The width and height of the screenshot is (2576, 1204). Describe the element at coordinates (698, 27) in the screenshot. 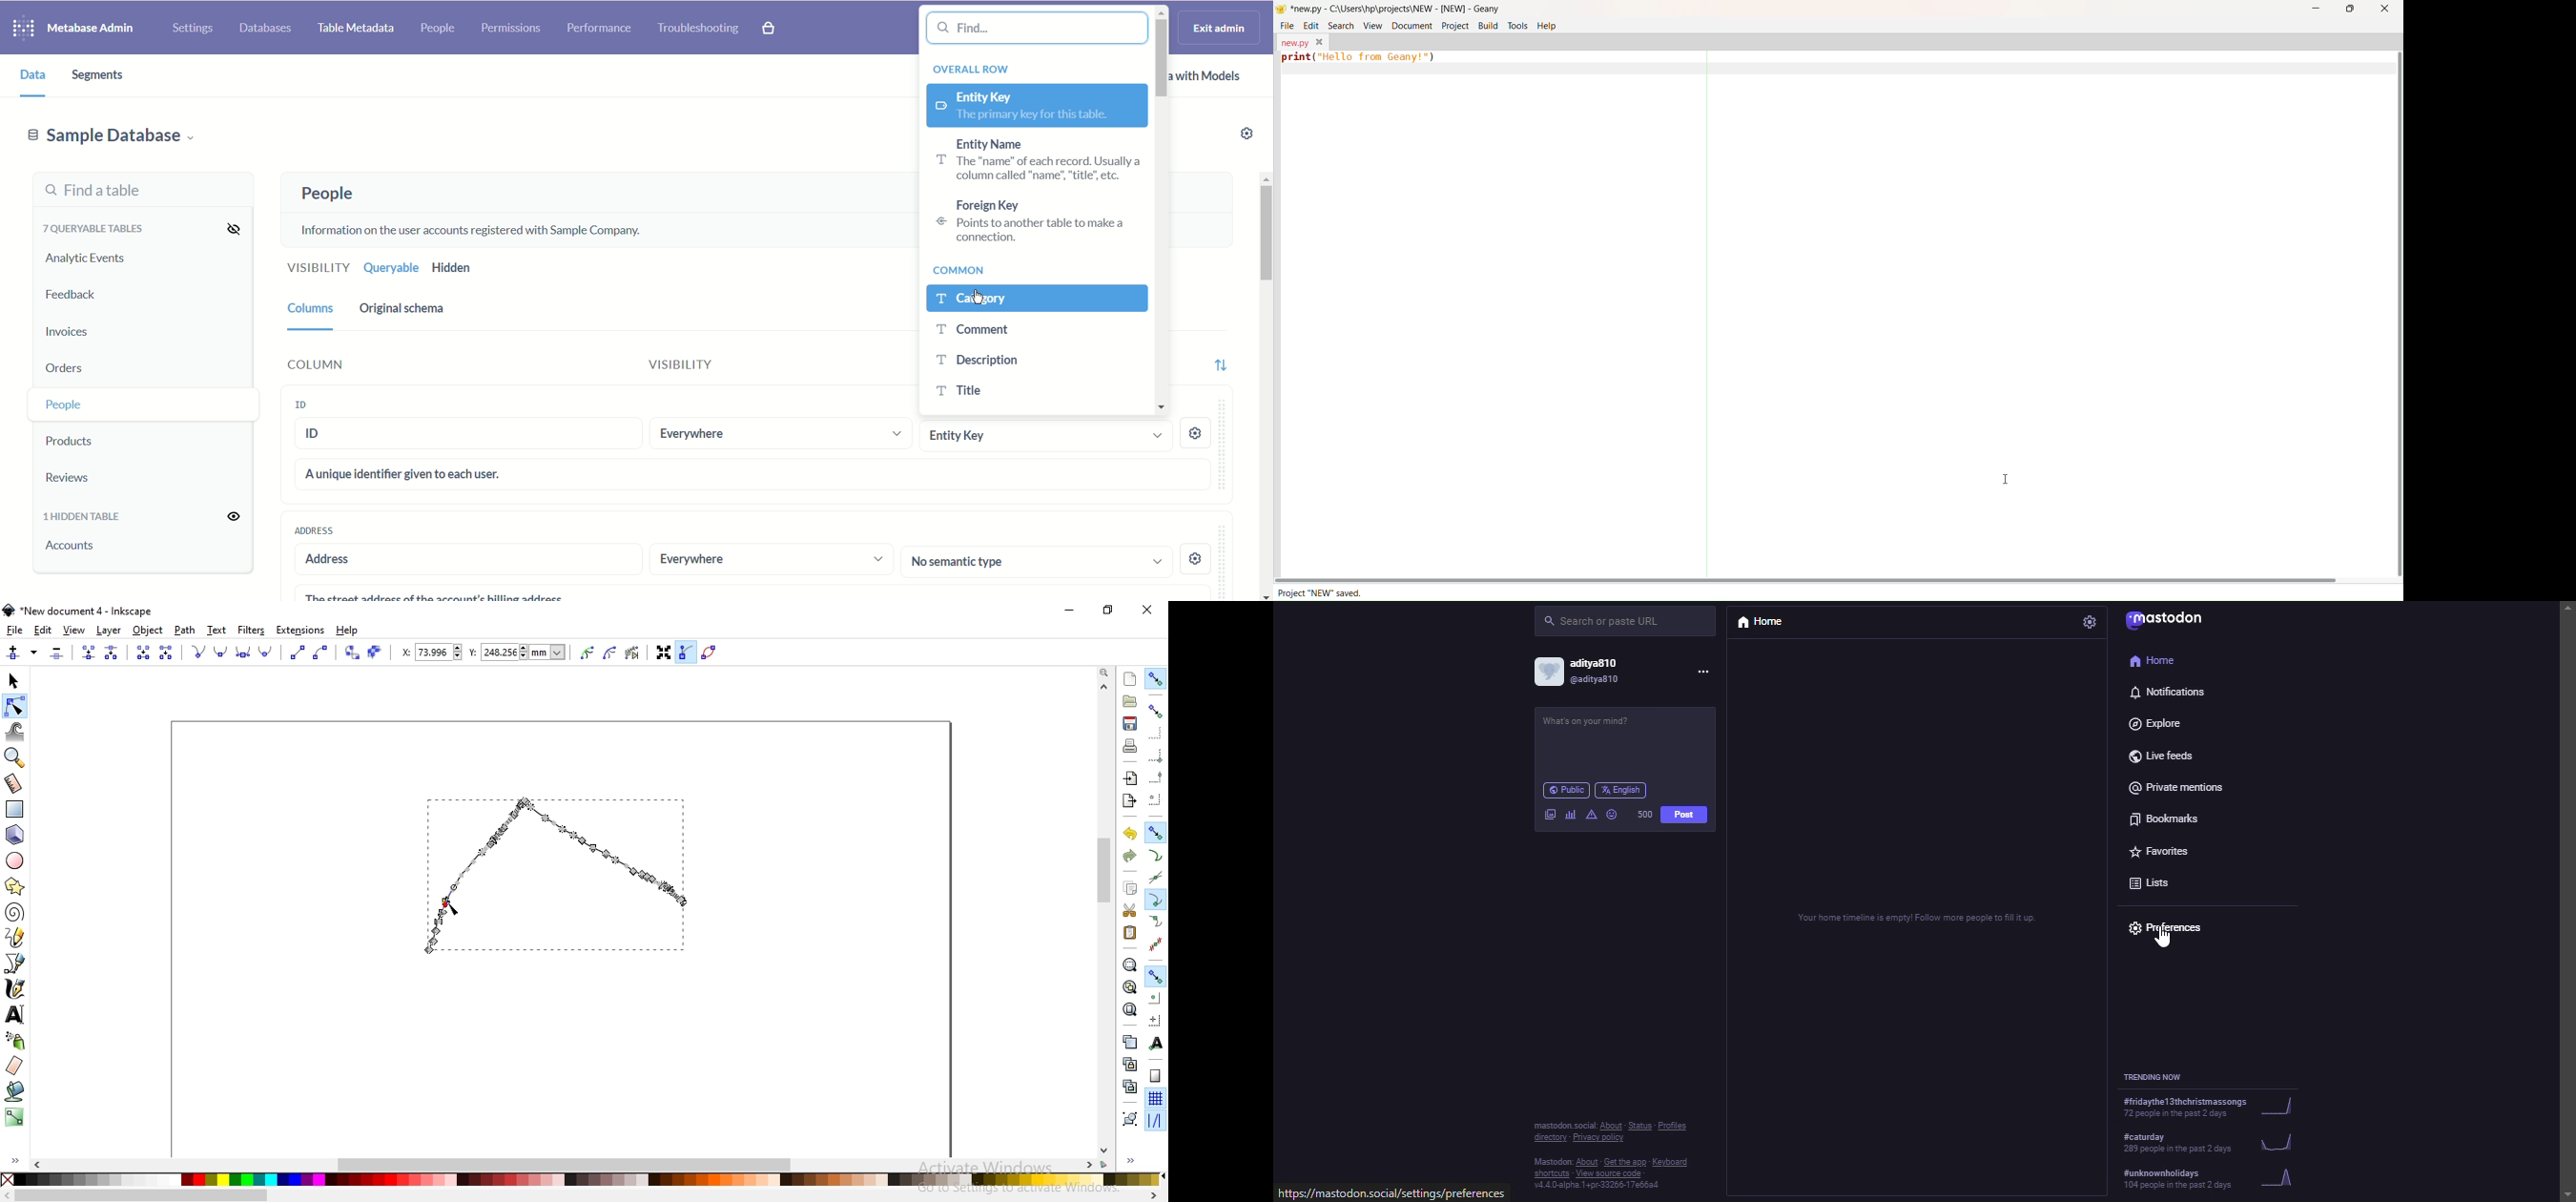

I see `Troubleshooting` at that location.